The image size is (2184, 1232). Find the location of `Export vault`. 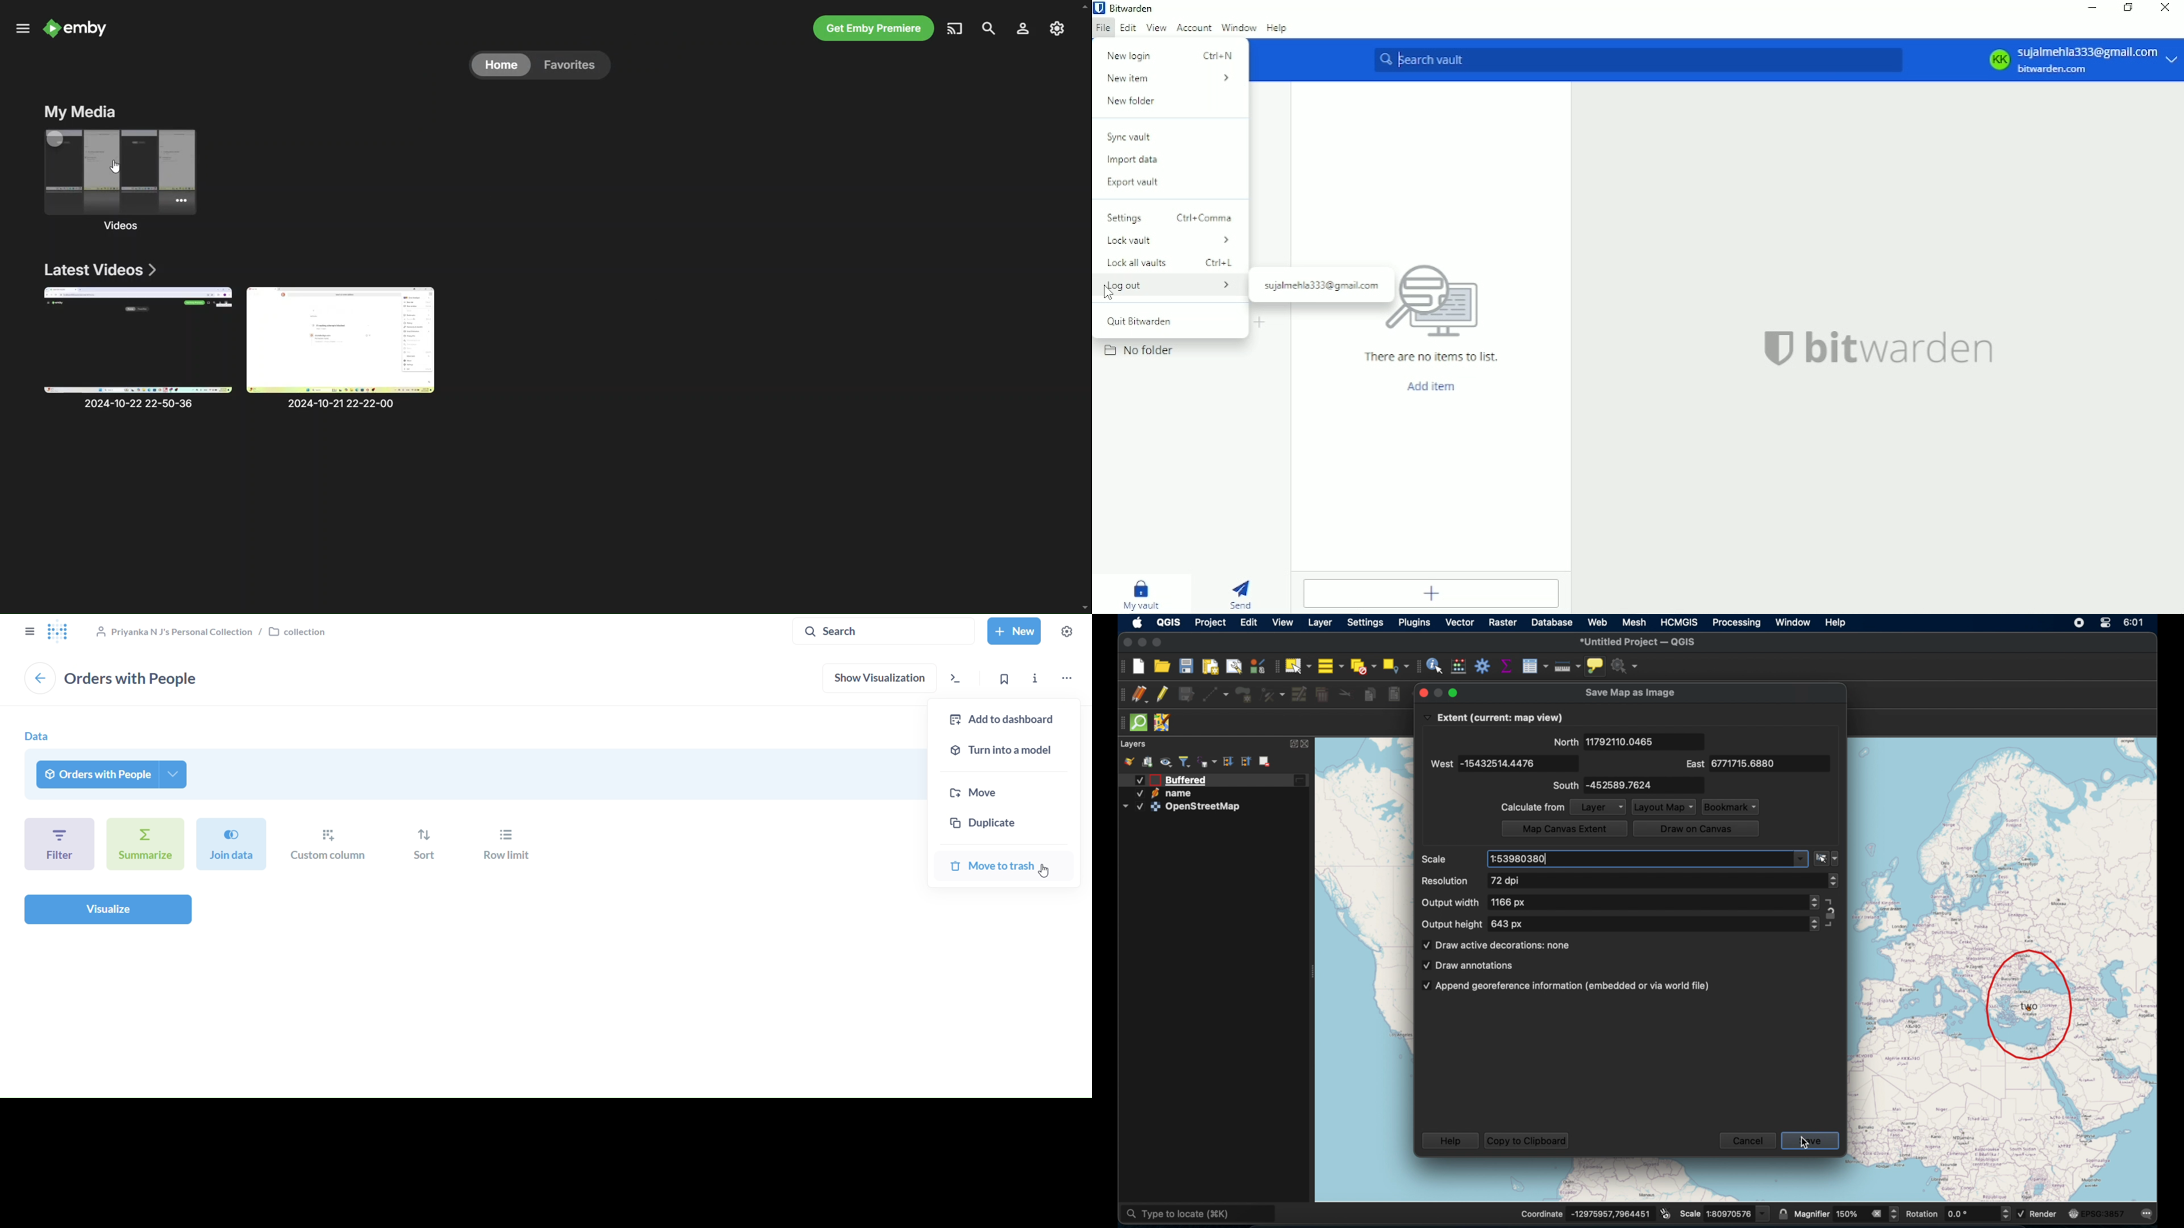

Export vault is located at coordinates (1139, 182).